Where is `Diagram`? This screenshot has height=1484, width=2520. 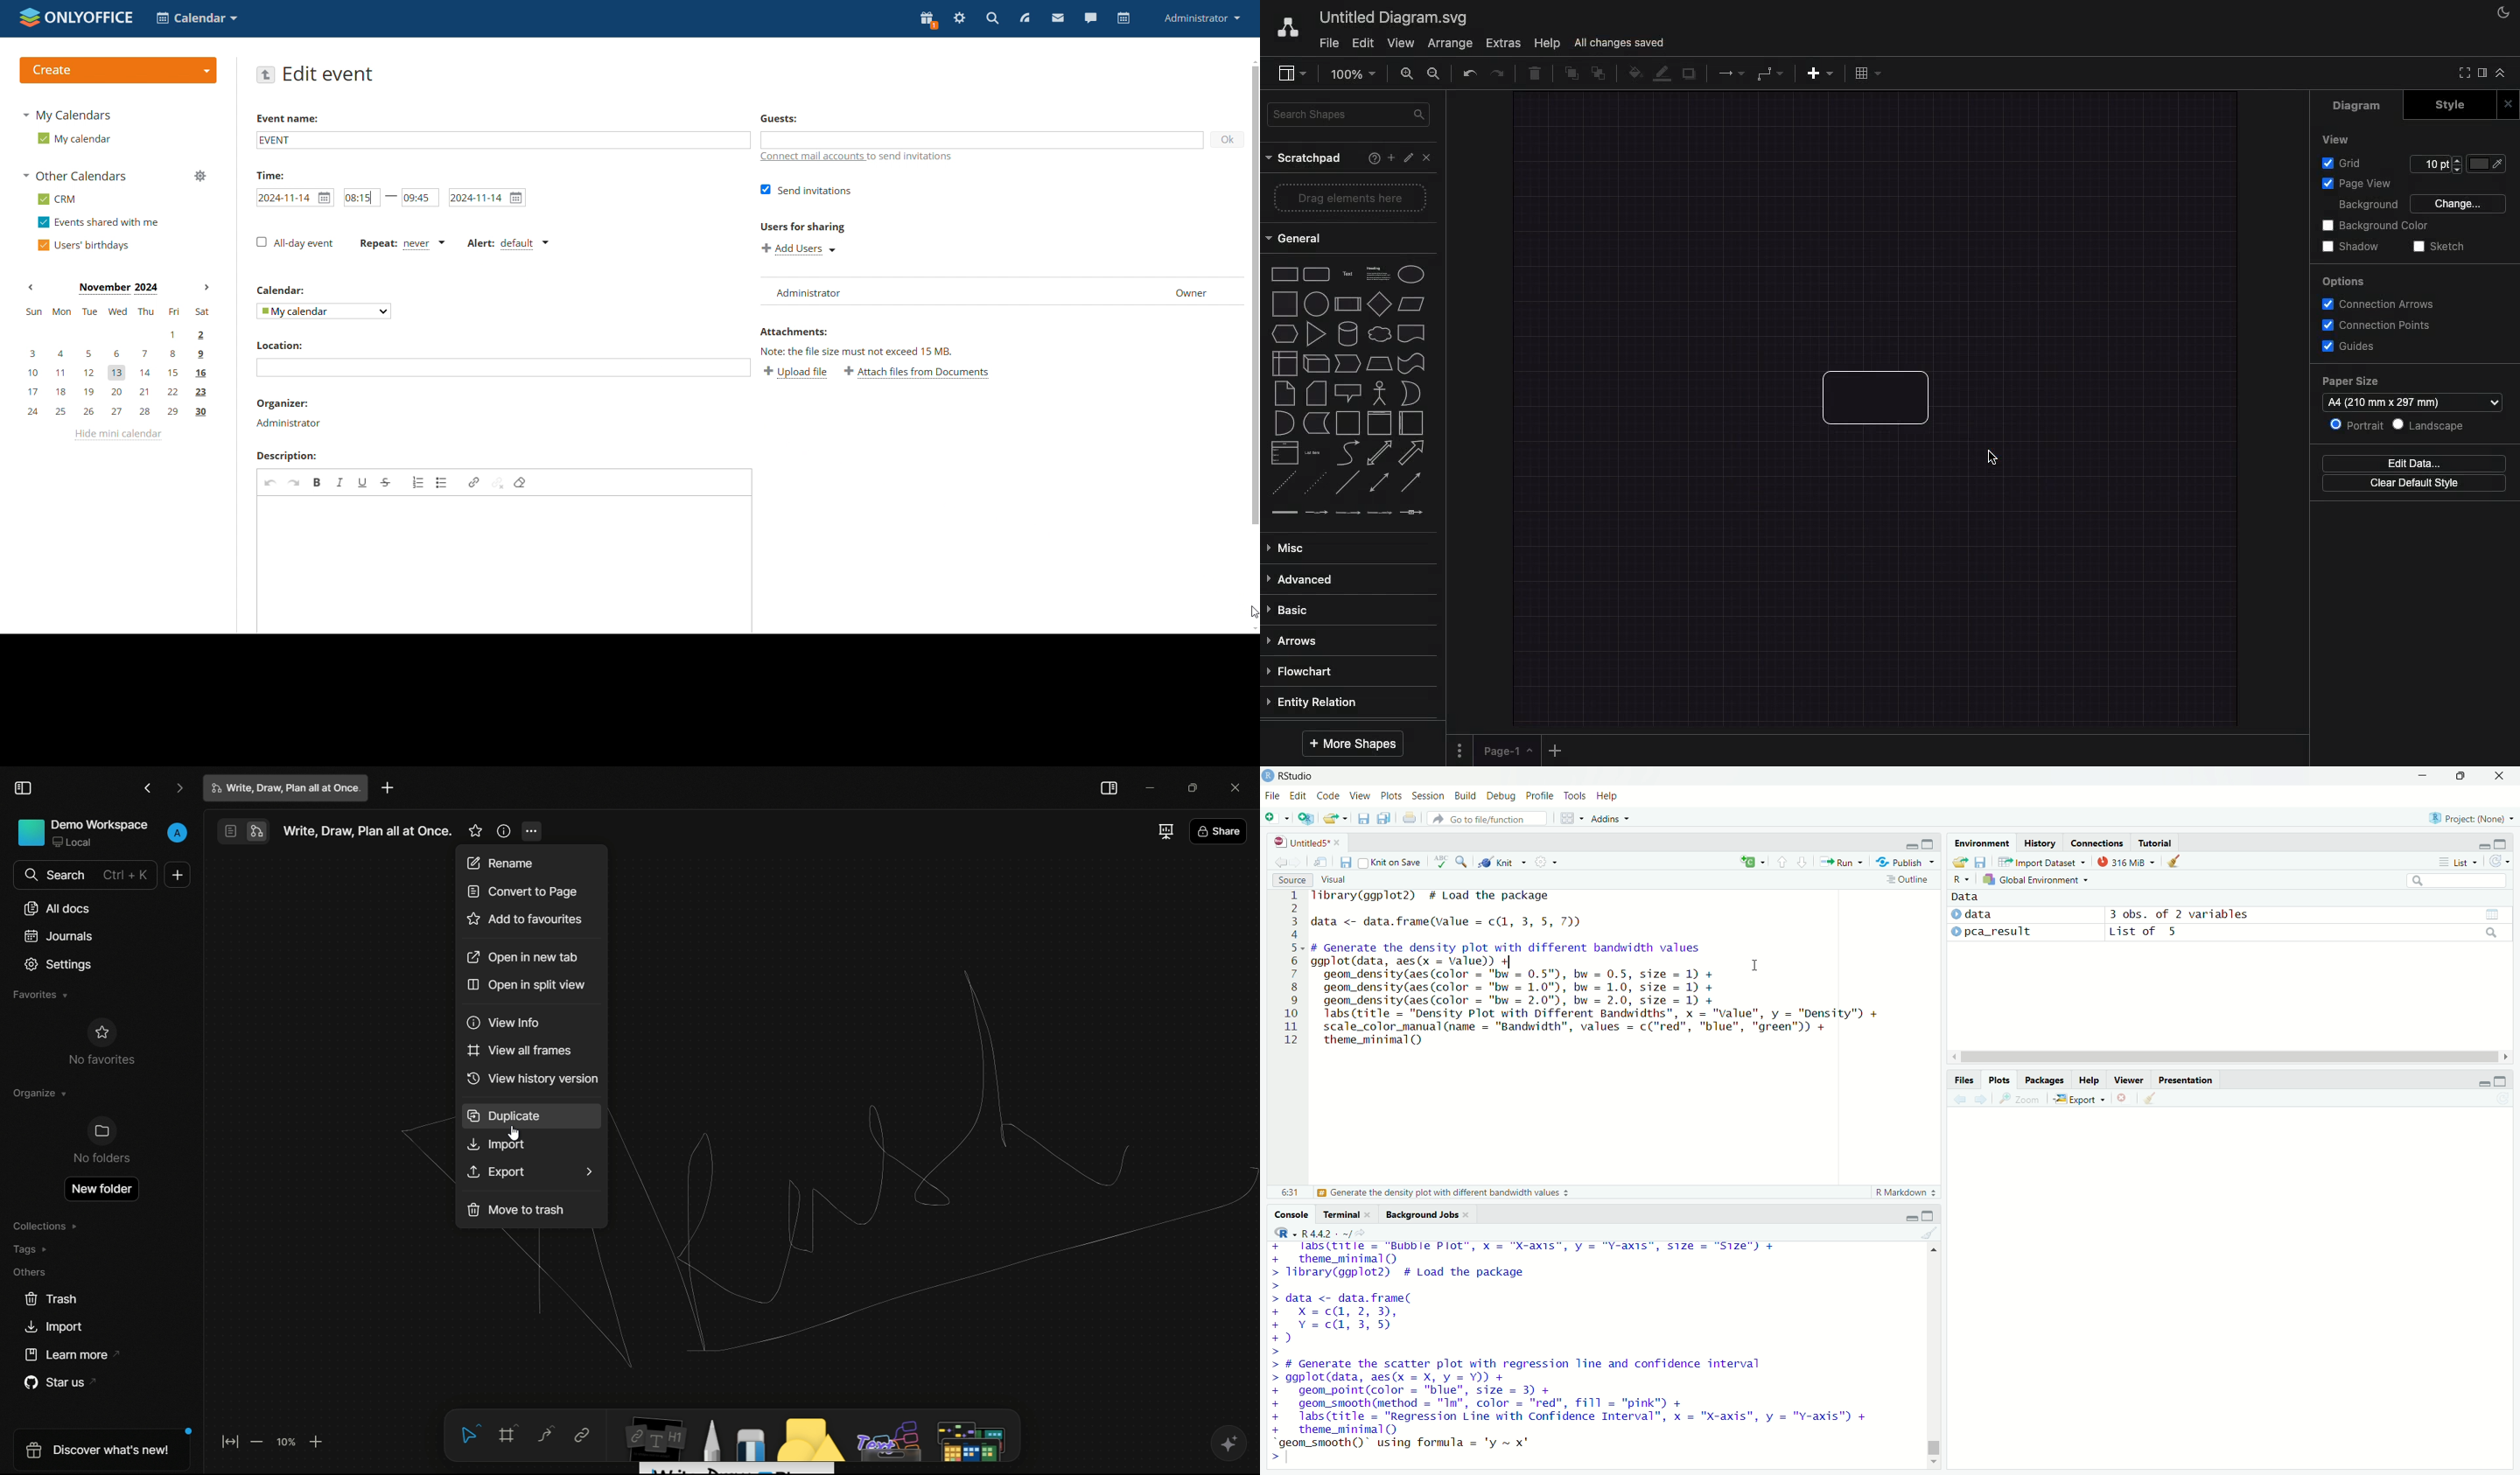
Diagram is located at coordinates (1880, 395).